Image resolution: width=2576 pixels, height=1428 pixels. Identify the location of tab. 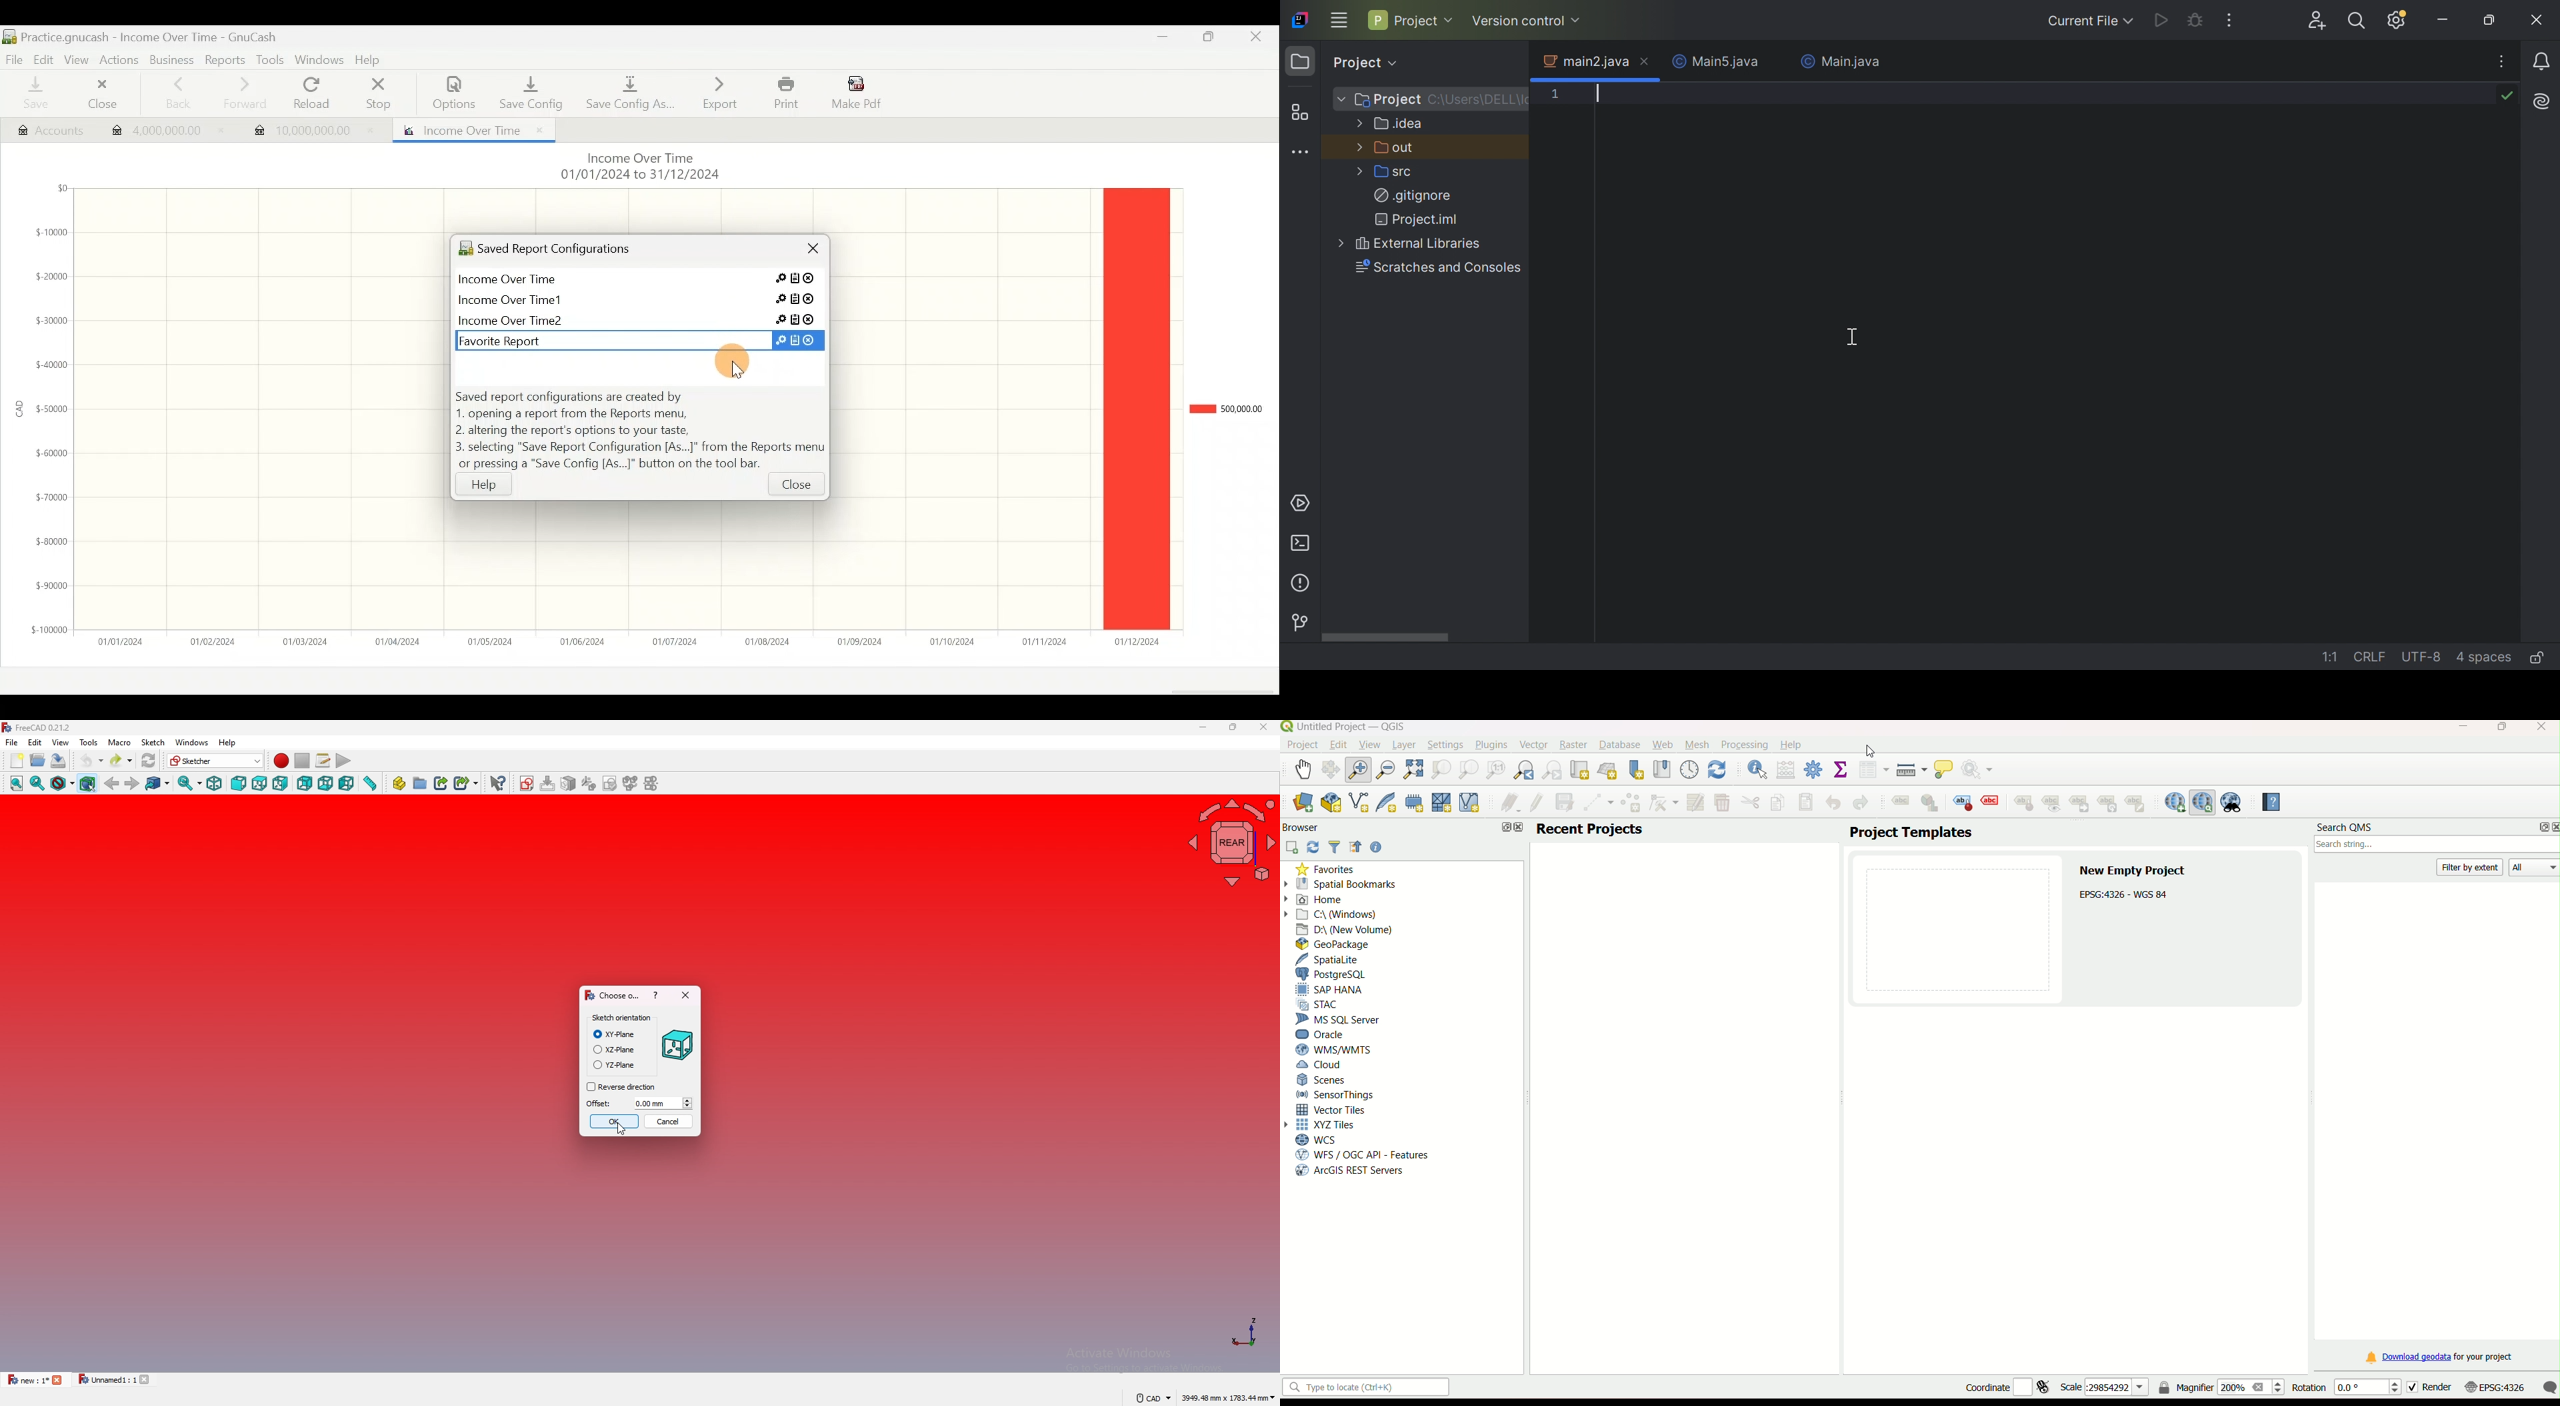
(591, 783).